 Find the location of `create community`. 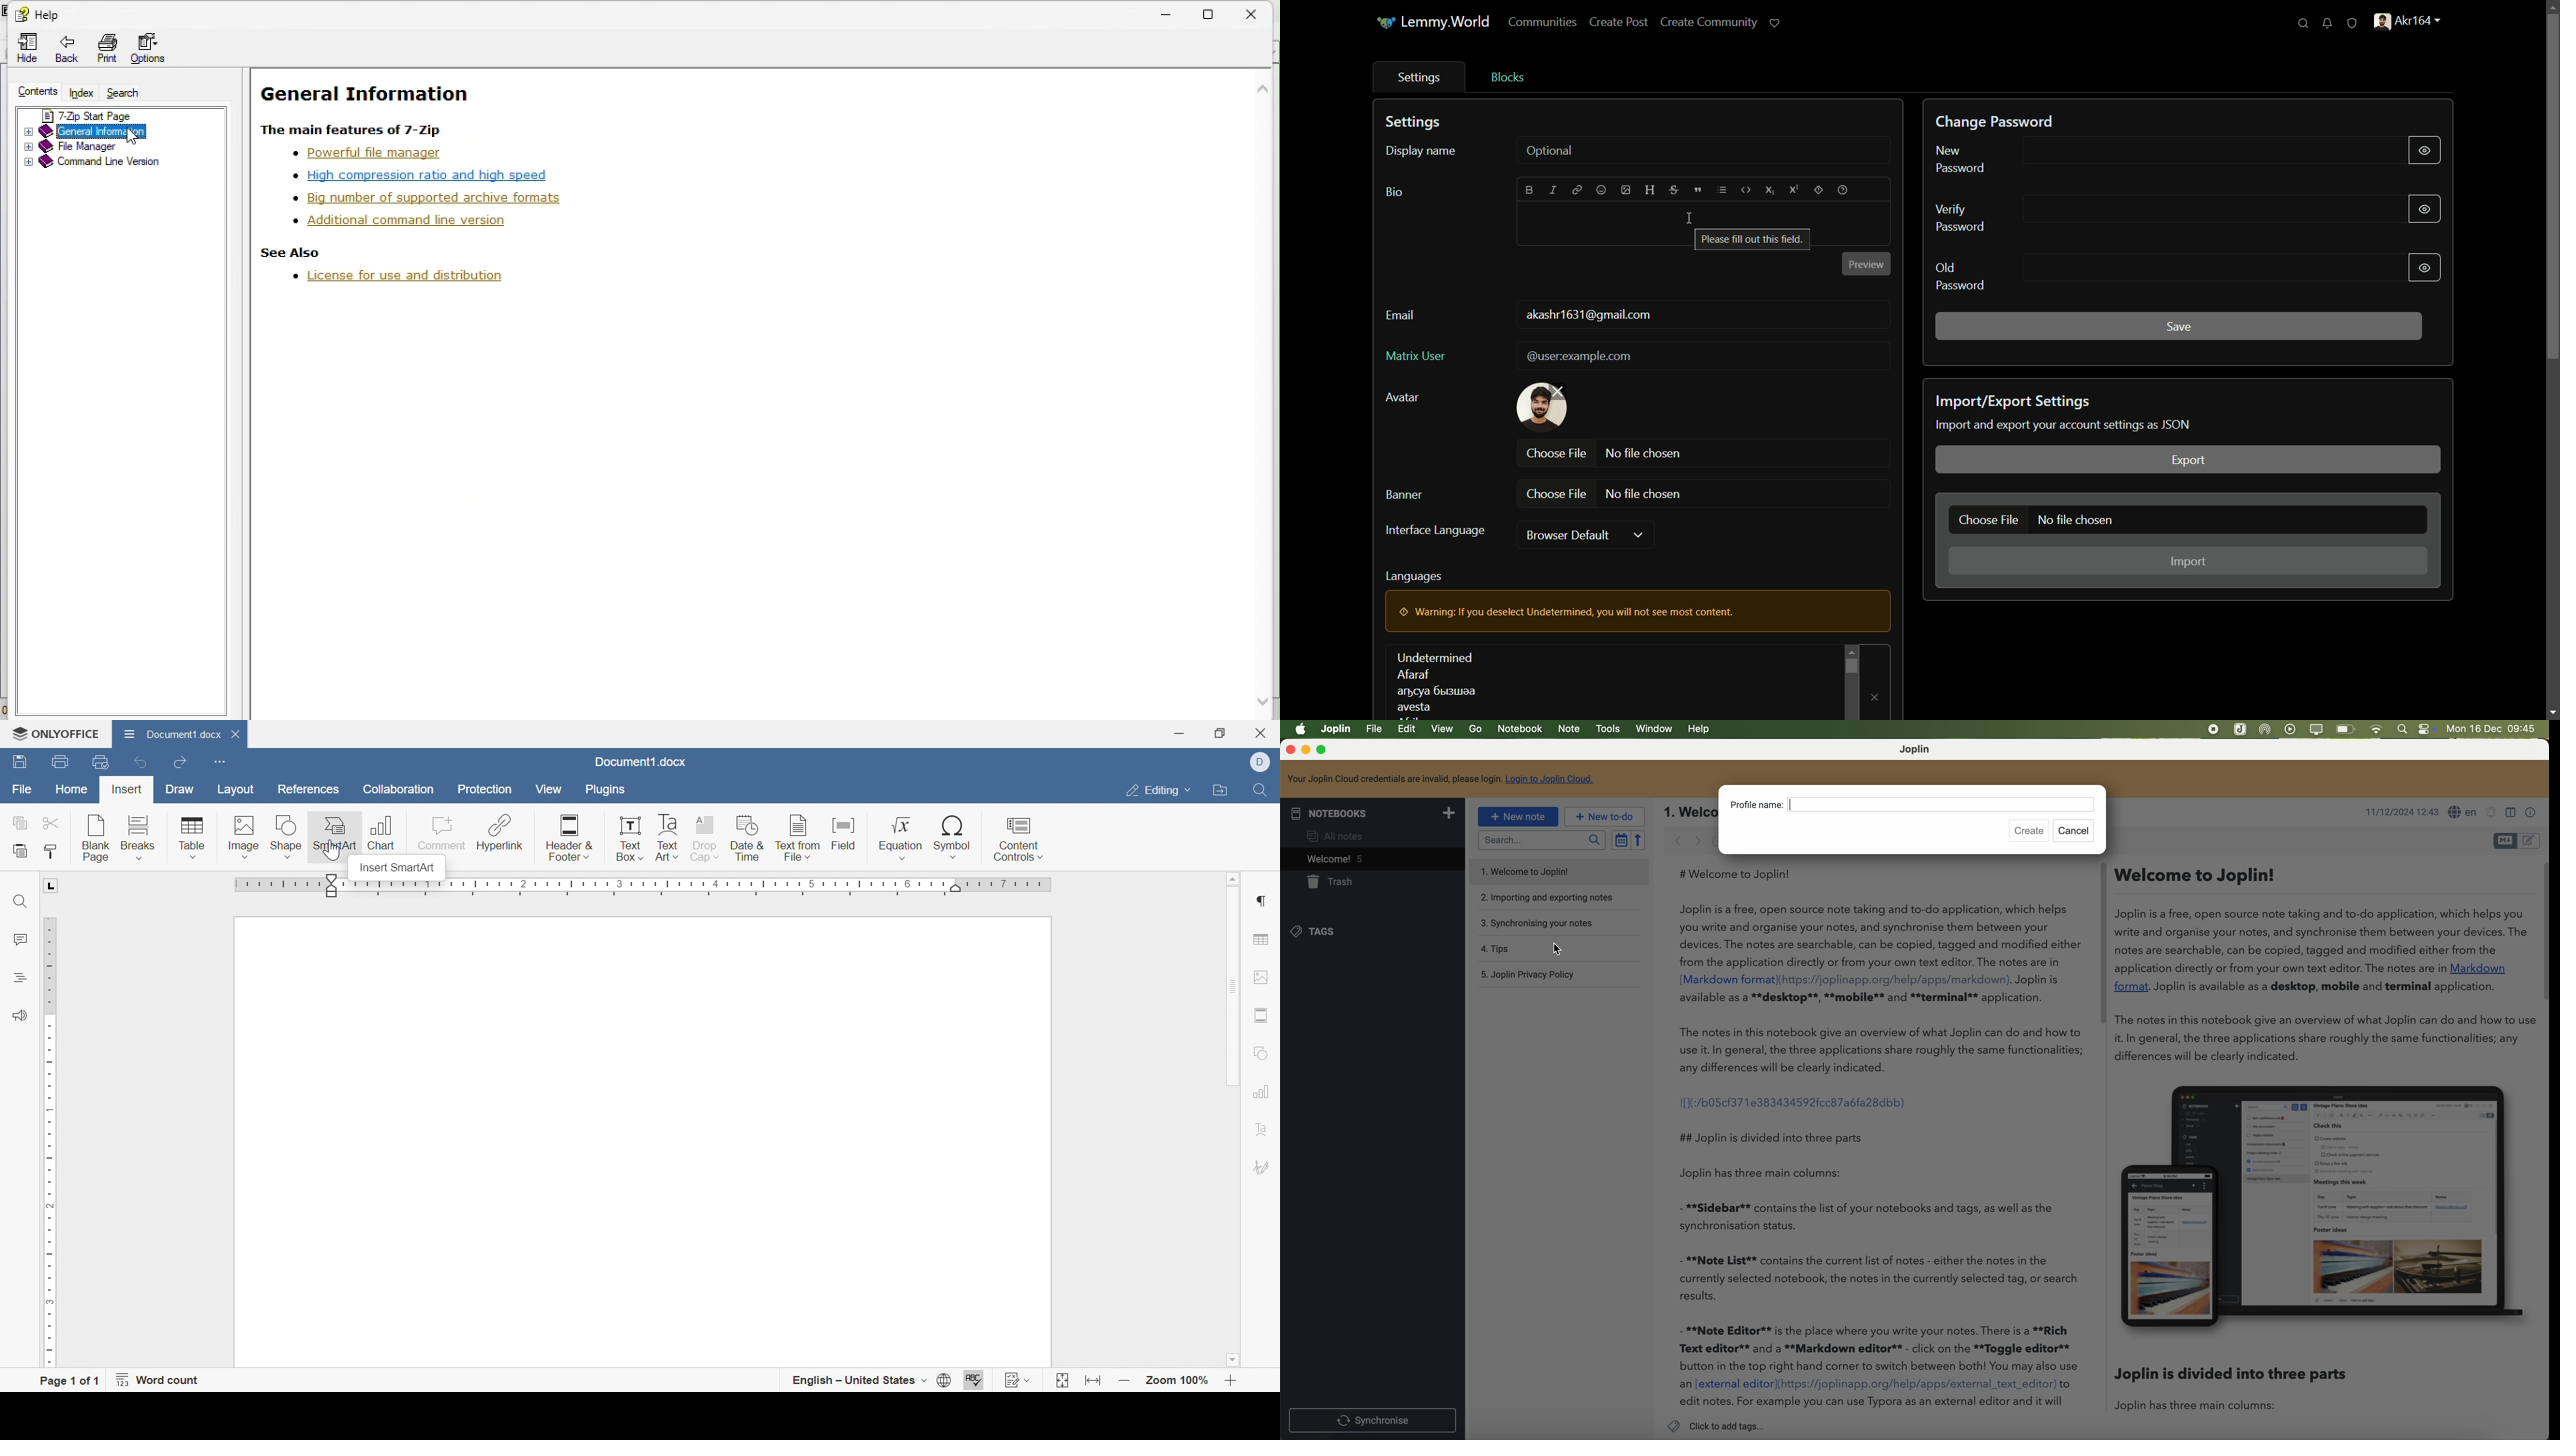

create community is located at coordinates (1710, 22).